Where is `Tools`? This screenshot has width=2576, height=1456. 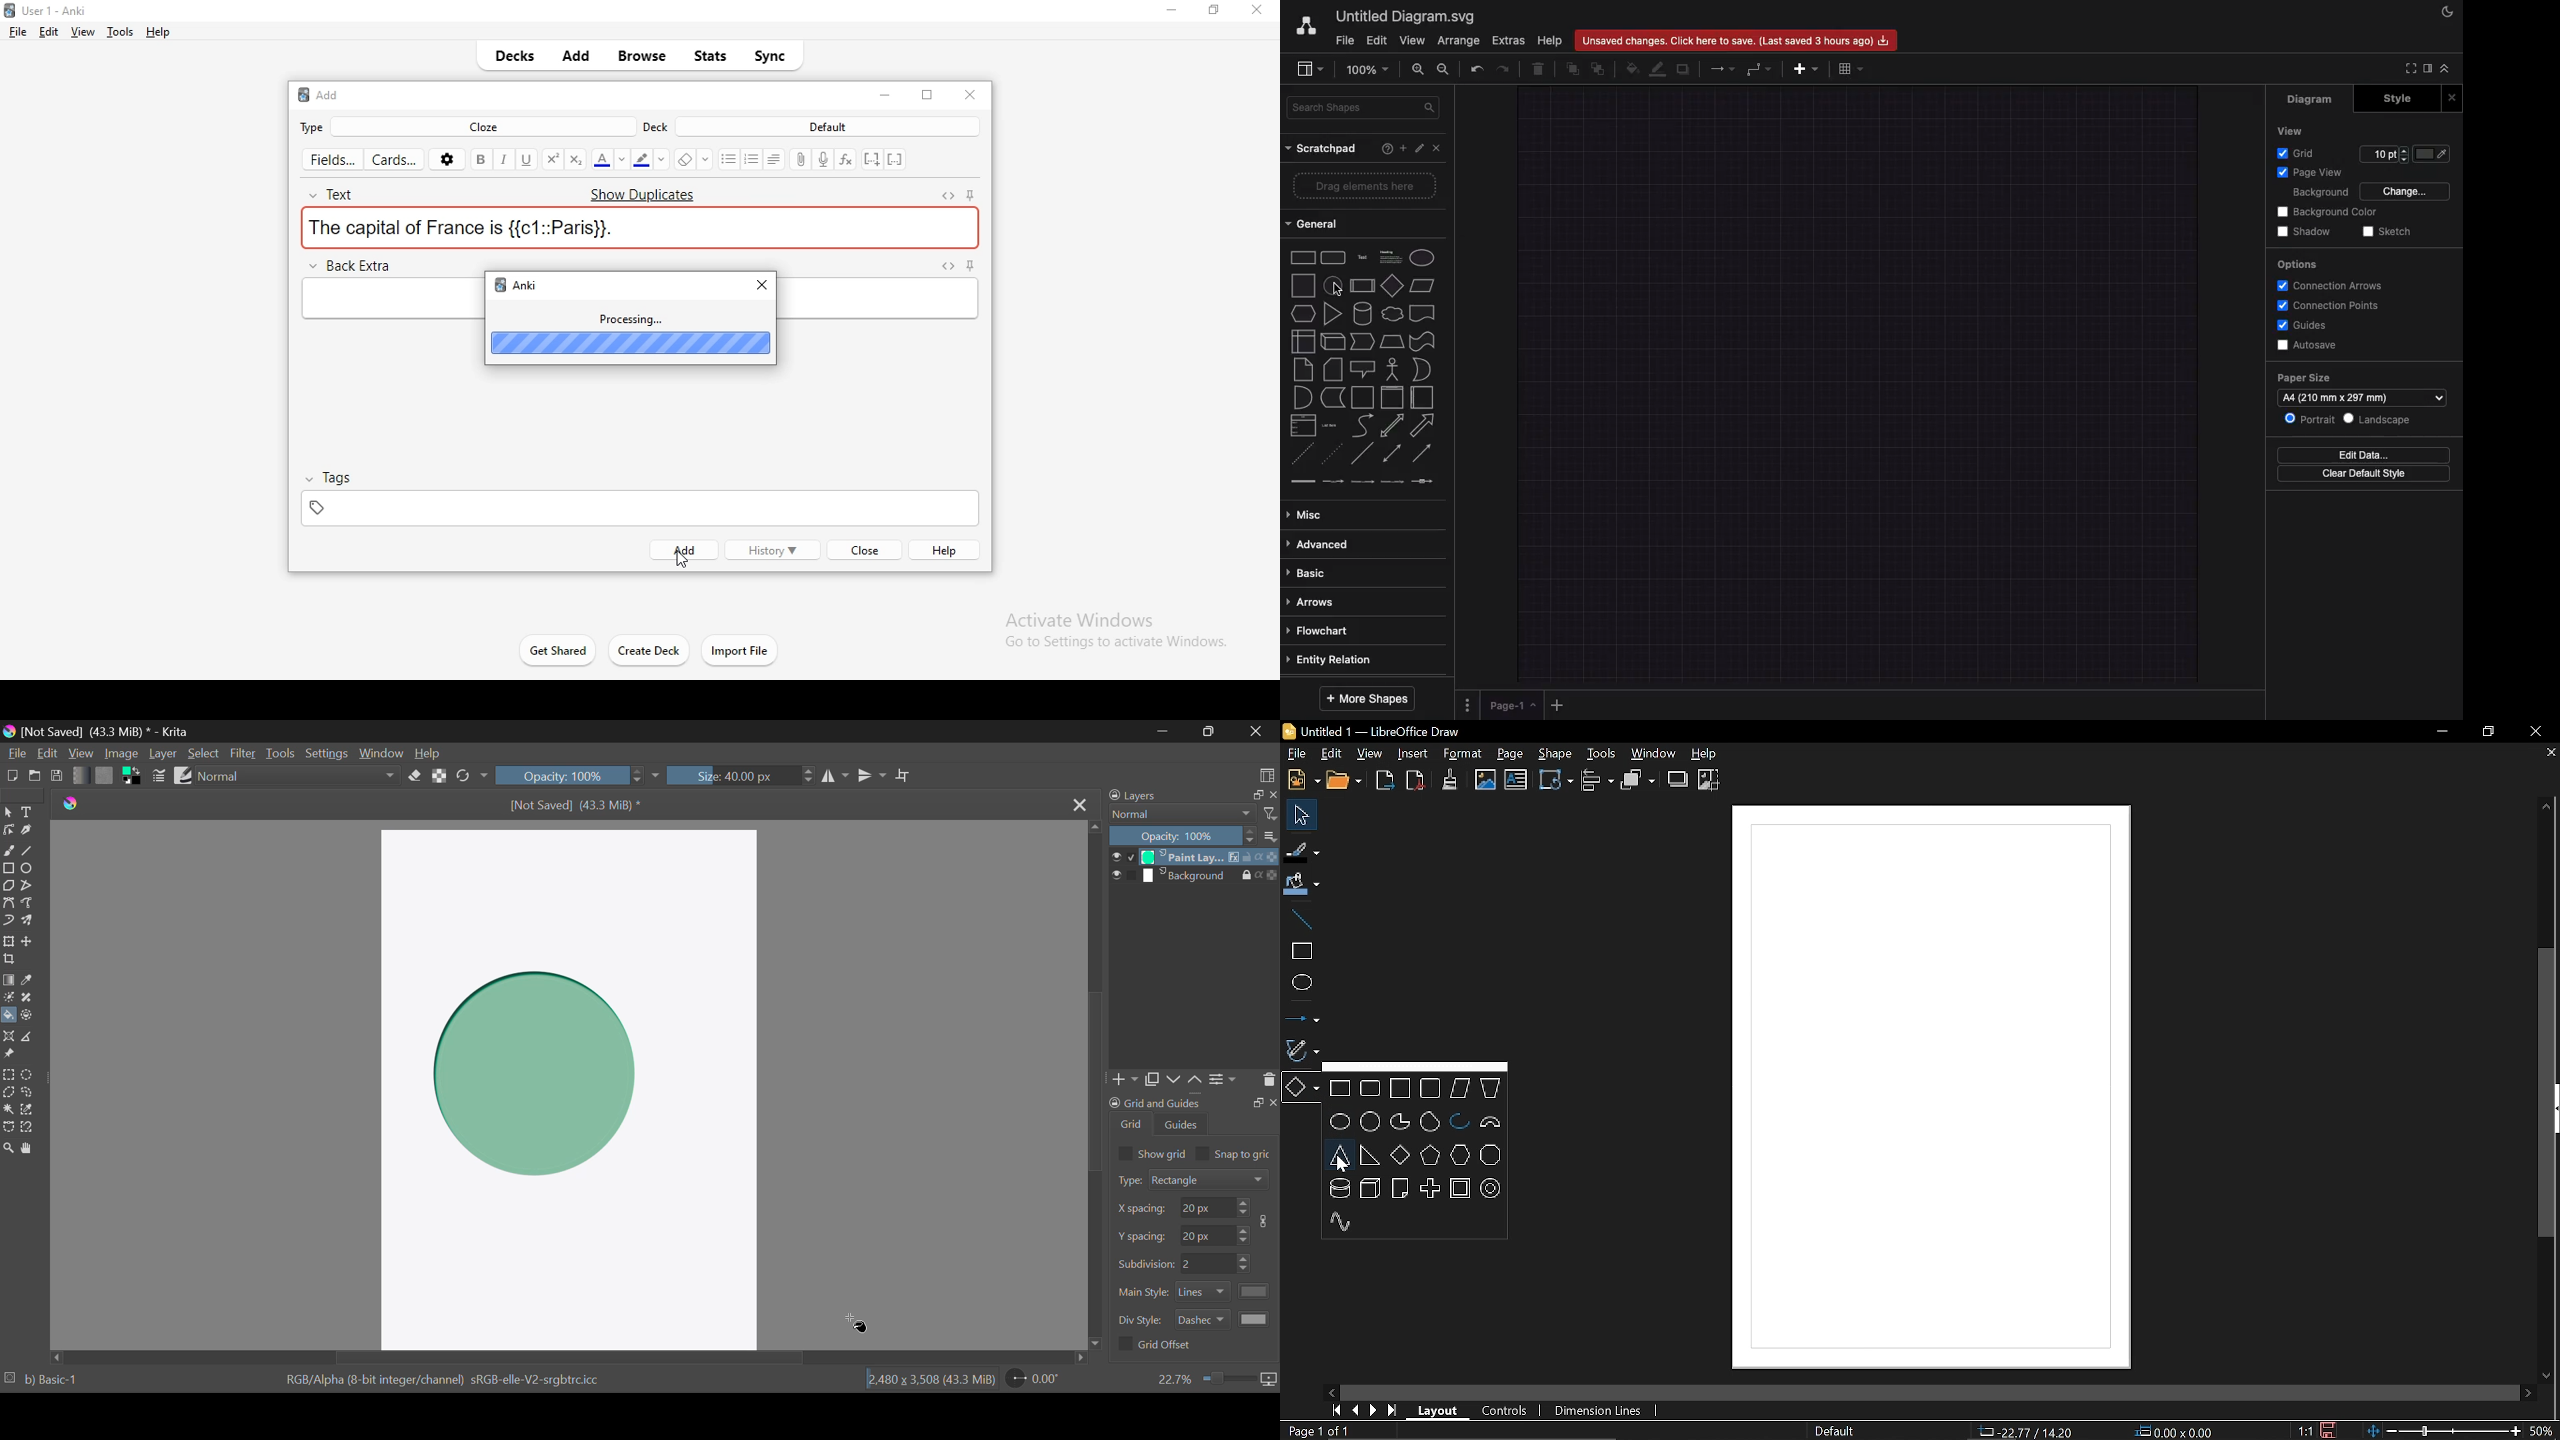 Tools is located at coordinates (1599, 752).